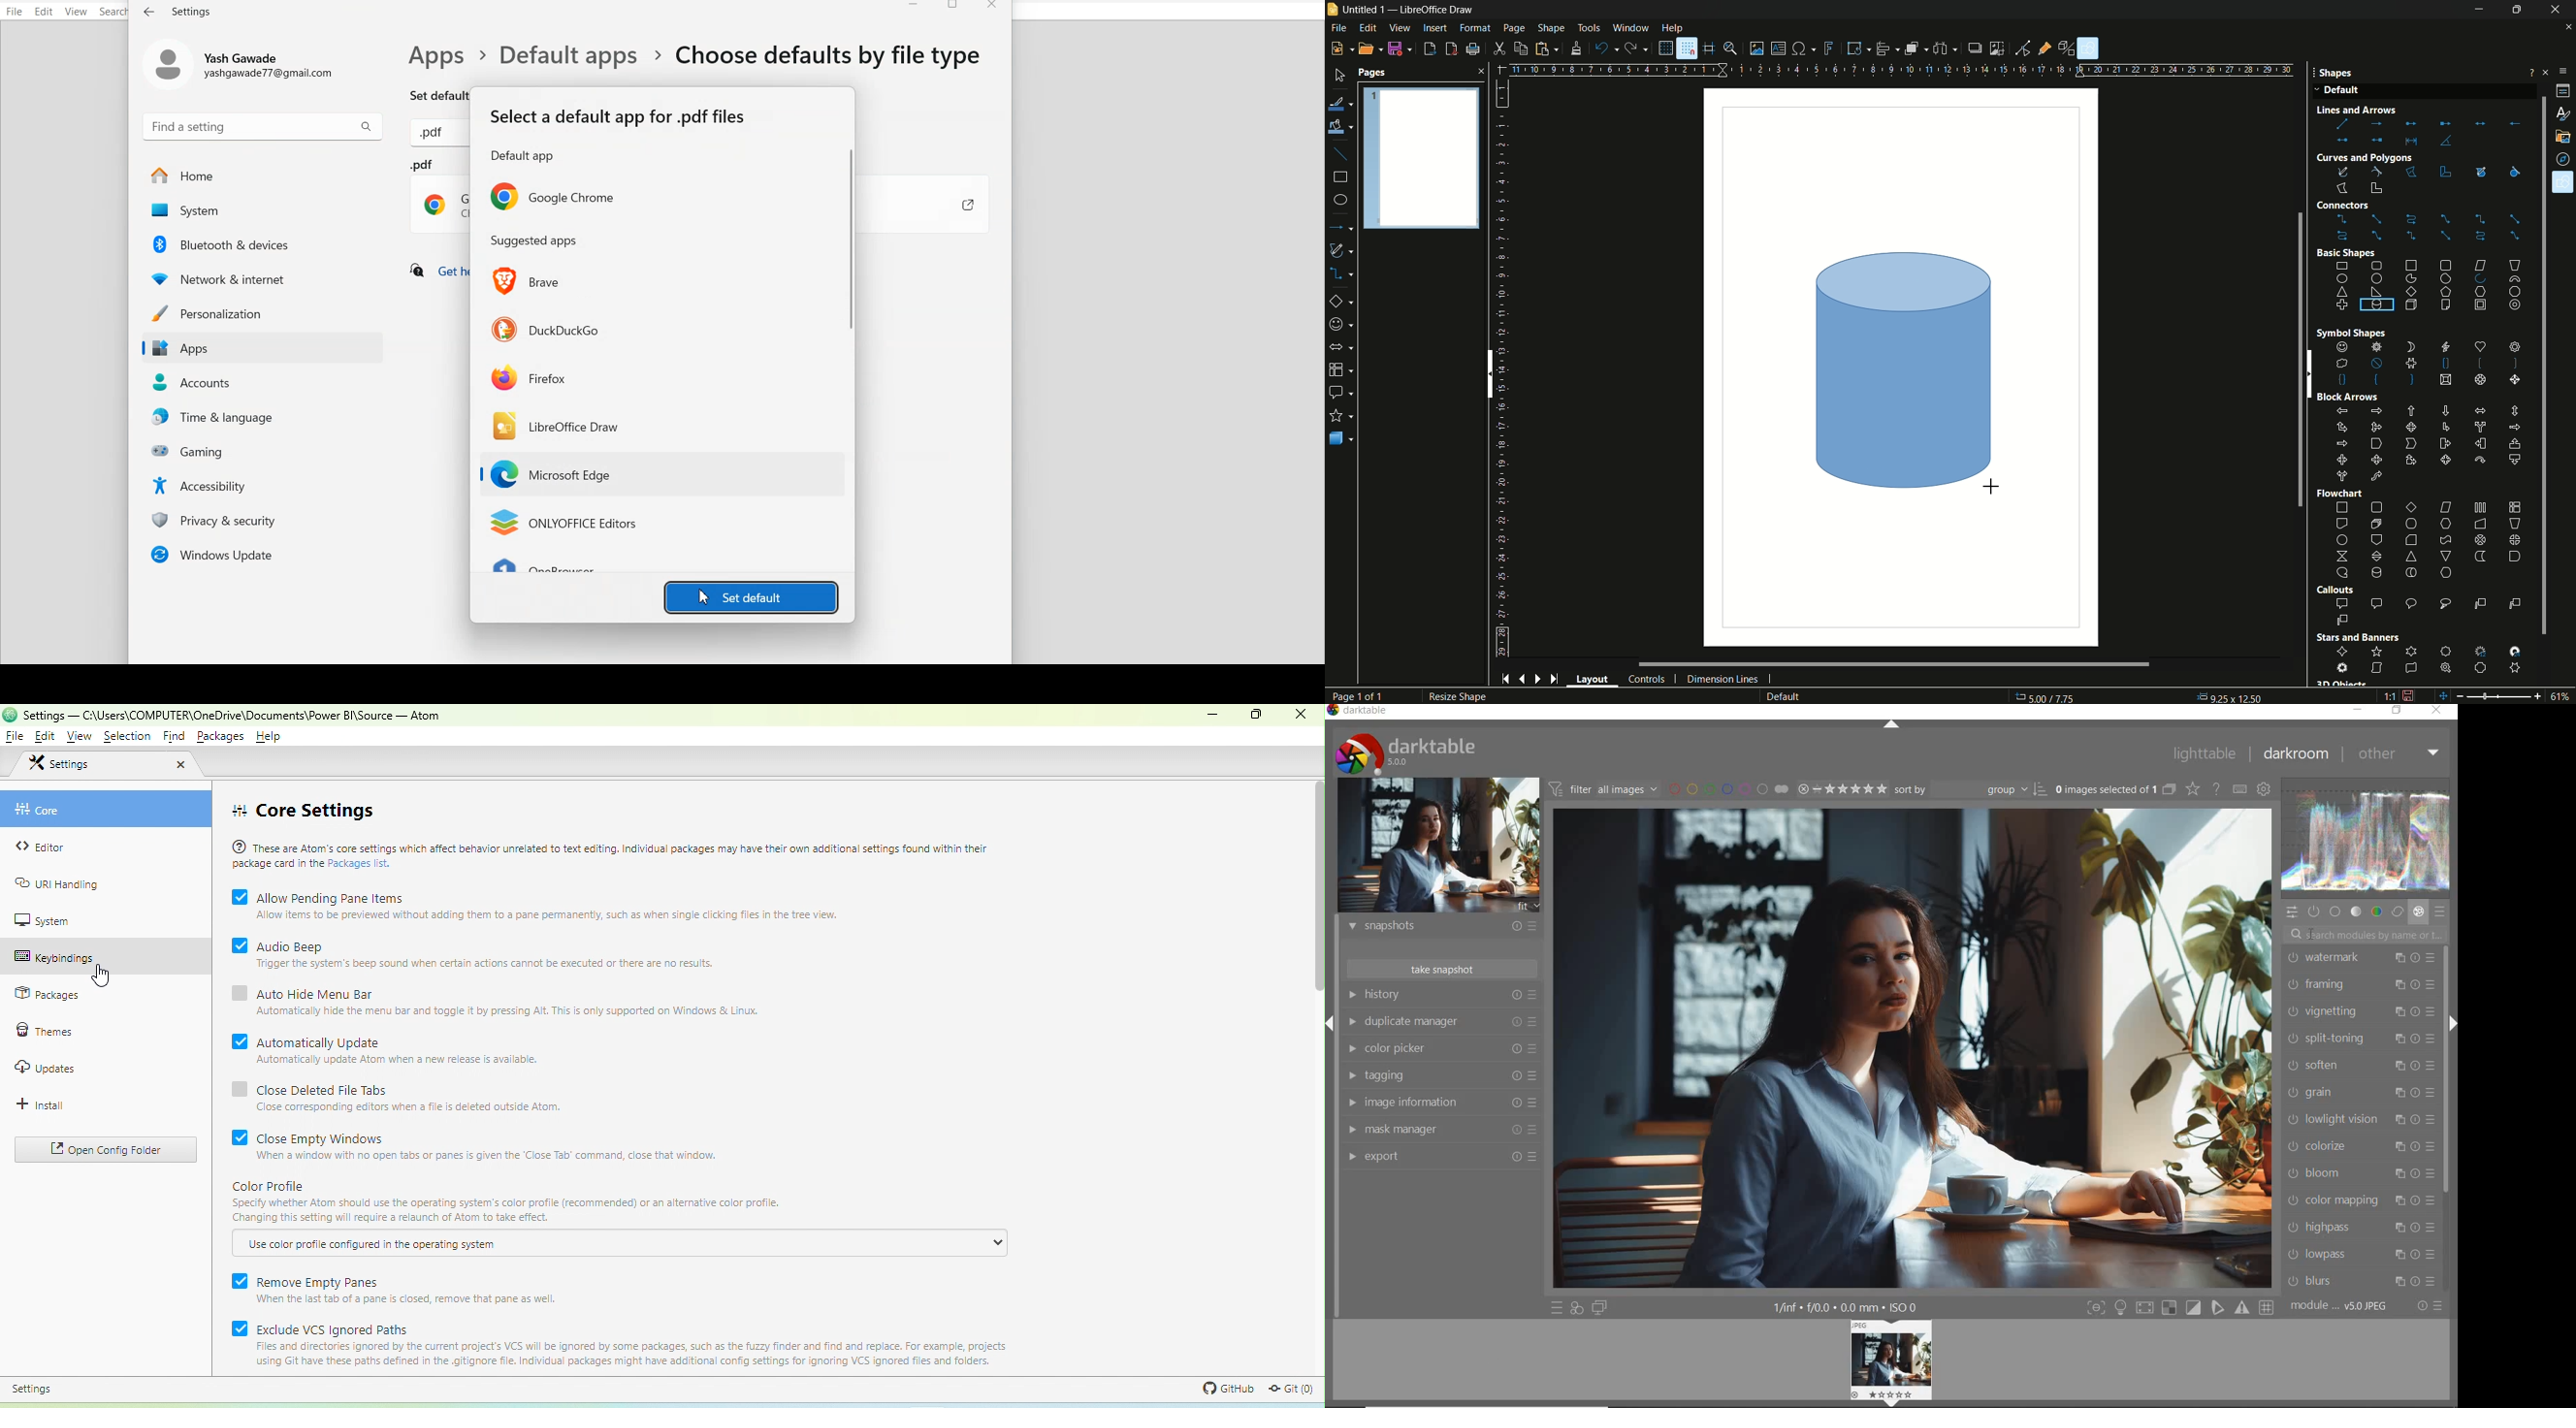  I want to click on ‘Close corresponding editors when a file is deleted outside Atom., so click(410, 1108).